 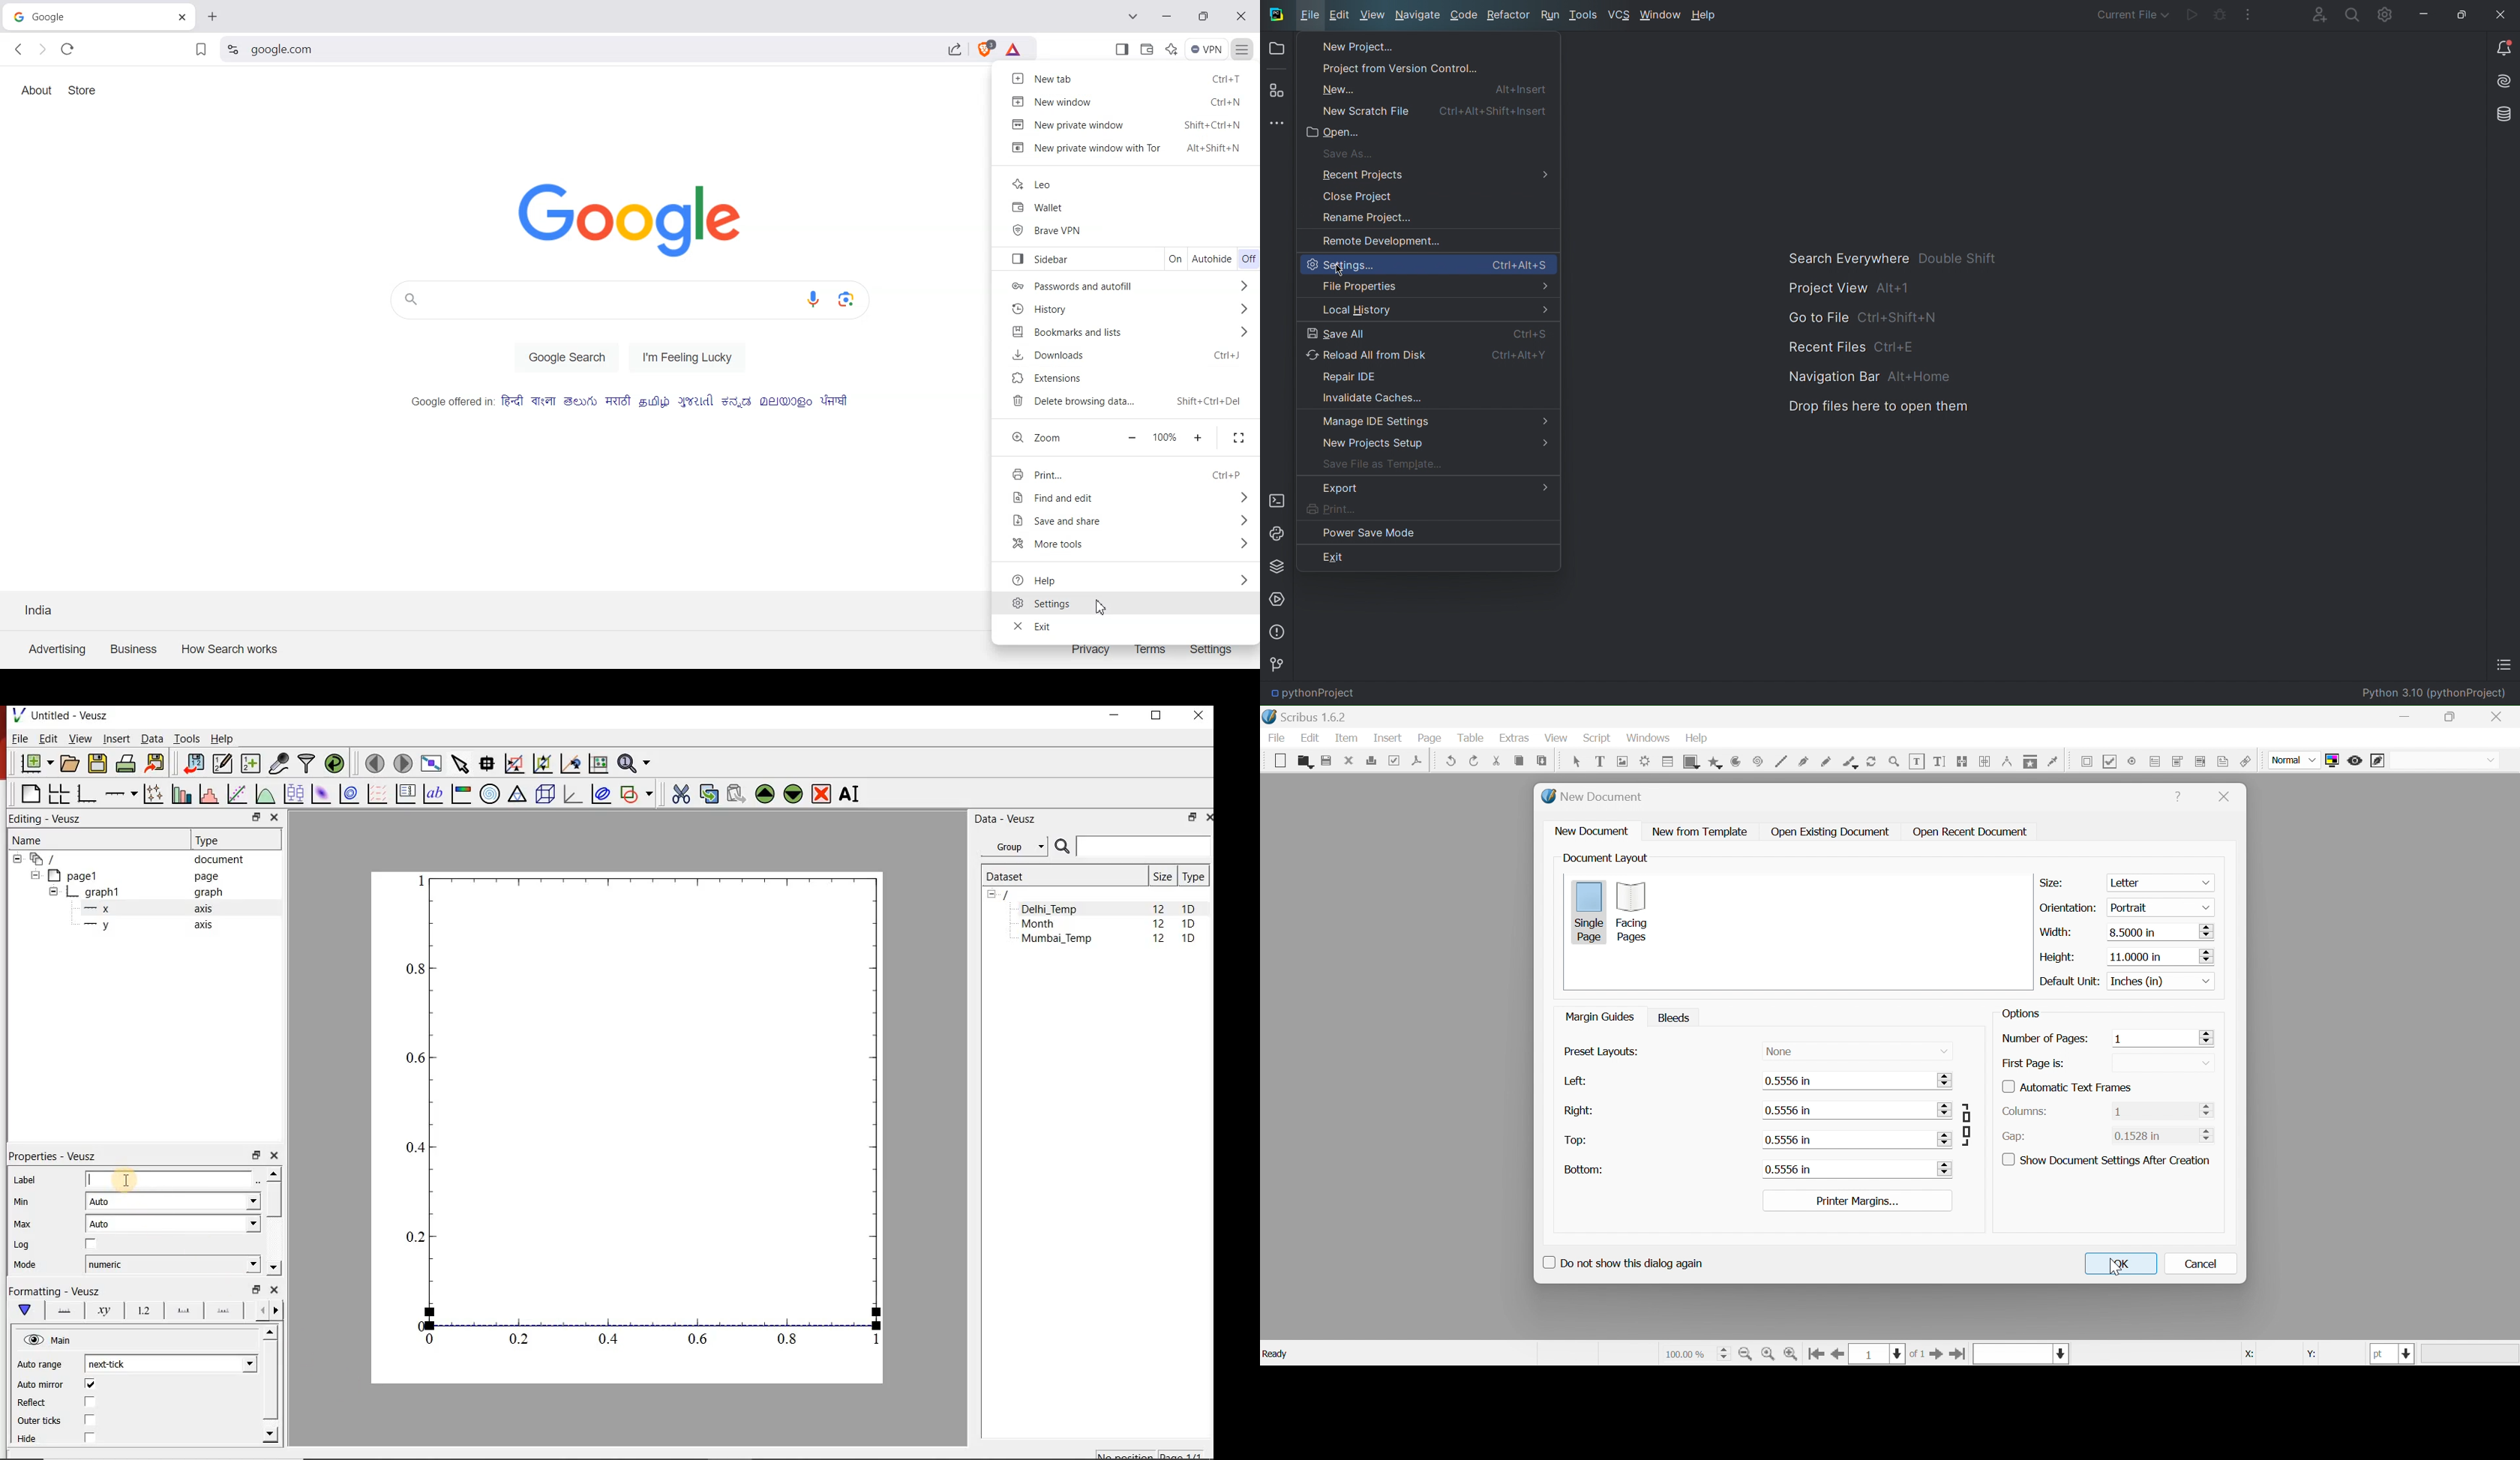 What do you see at coordinates (36, 91) in the screenshot?
I see `About` at bounding box center [36, 91].